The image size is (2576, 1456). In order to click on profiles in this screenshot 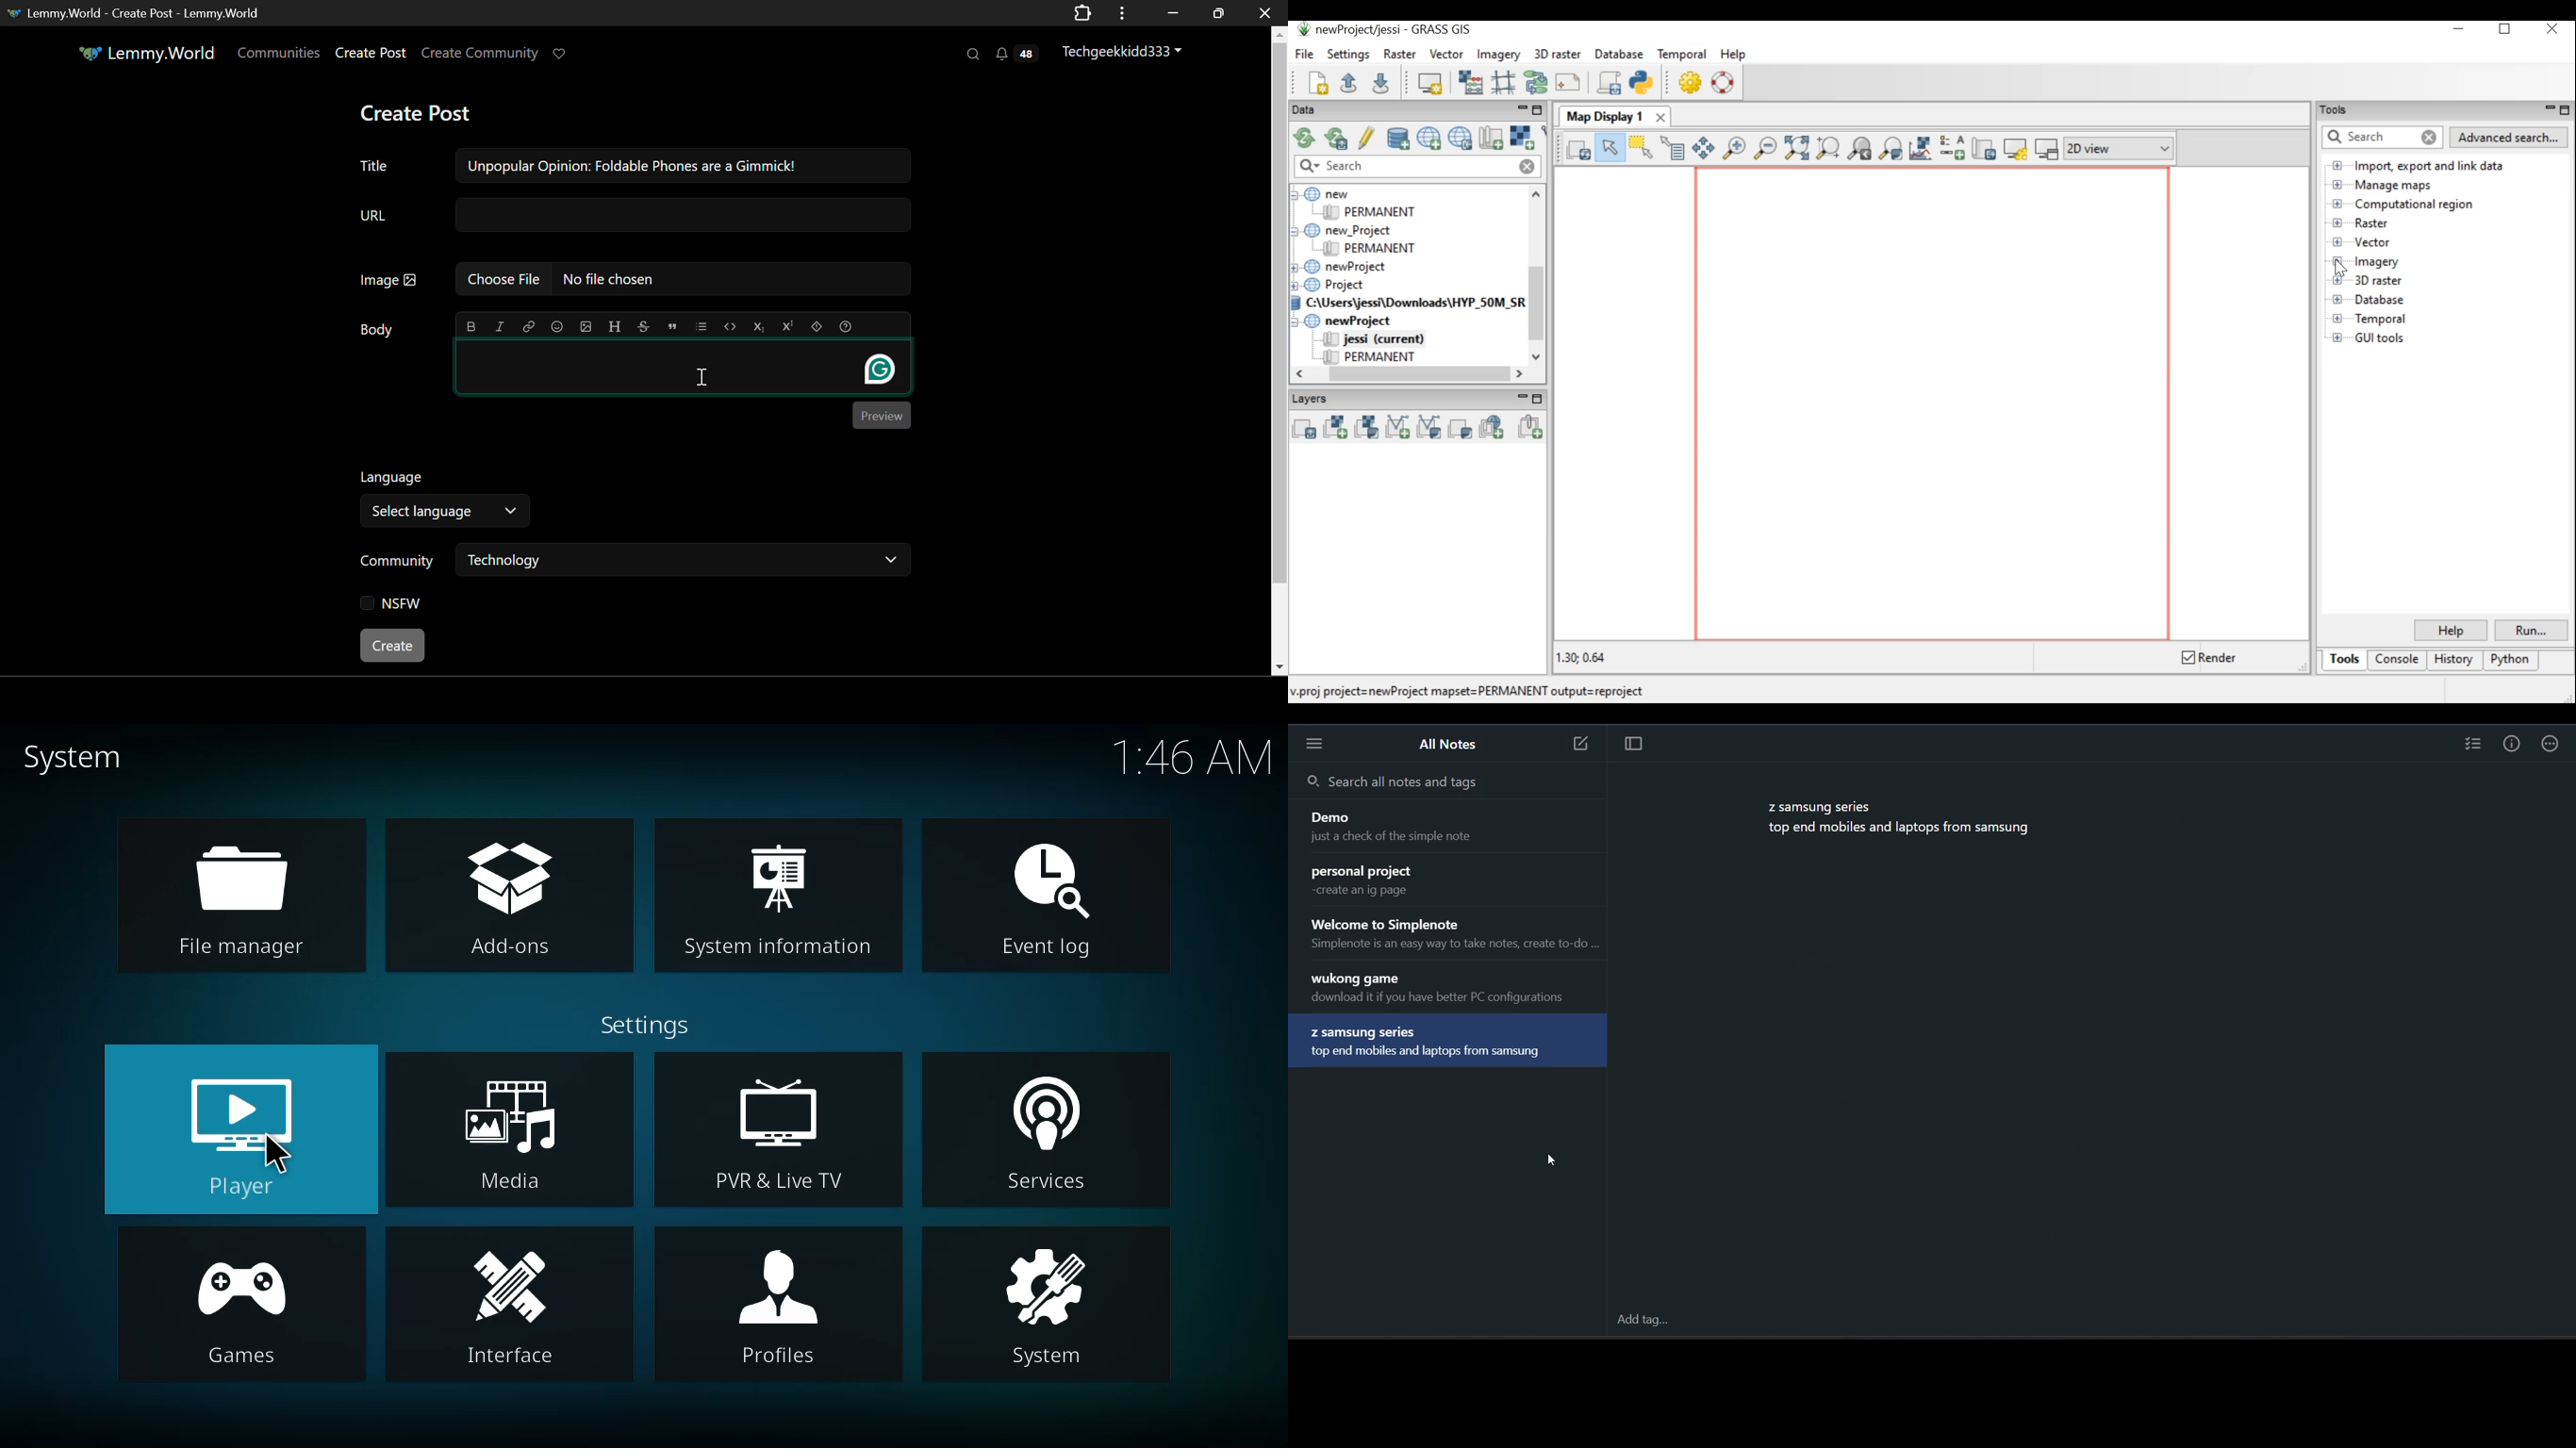, I will do `click(781, 1307)`.